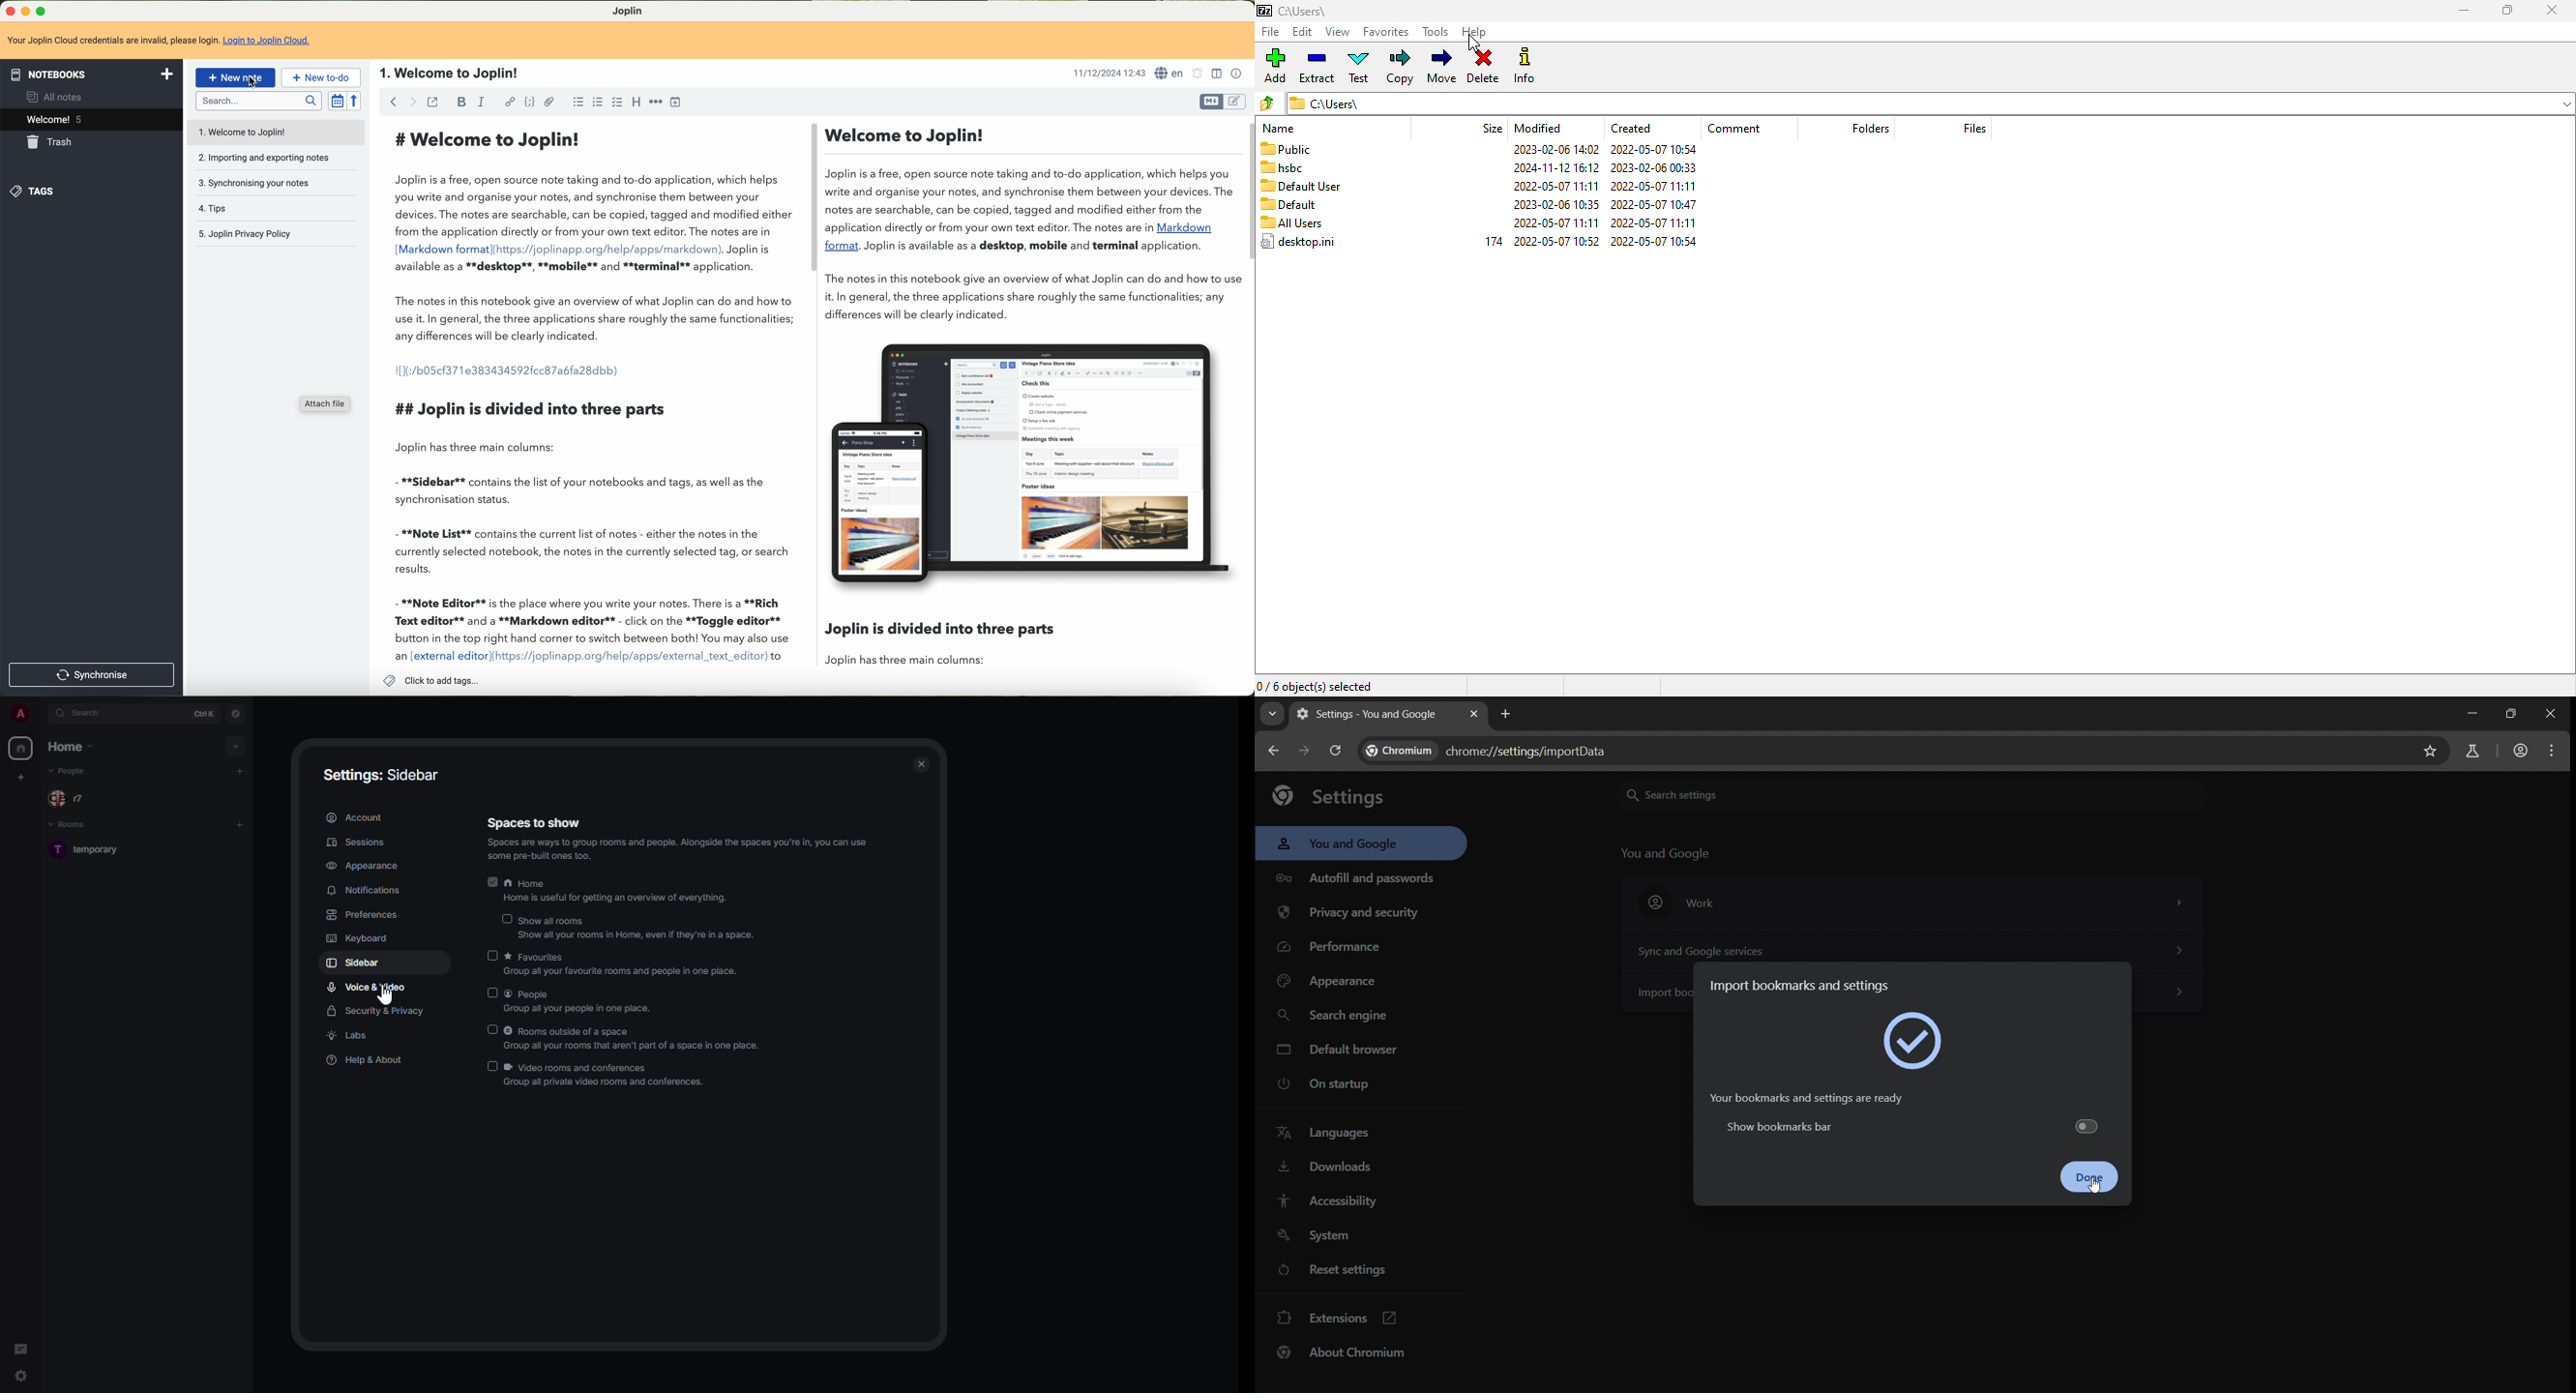  What do you see at coordinates (91, 676) in the screenshot?
I see `synchronise` at bounding box center [91, 676].